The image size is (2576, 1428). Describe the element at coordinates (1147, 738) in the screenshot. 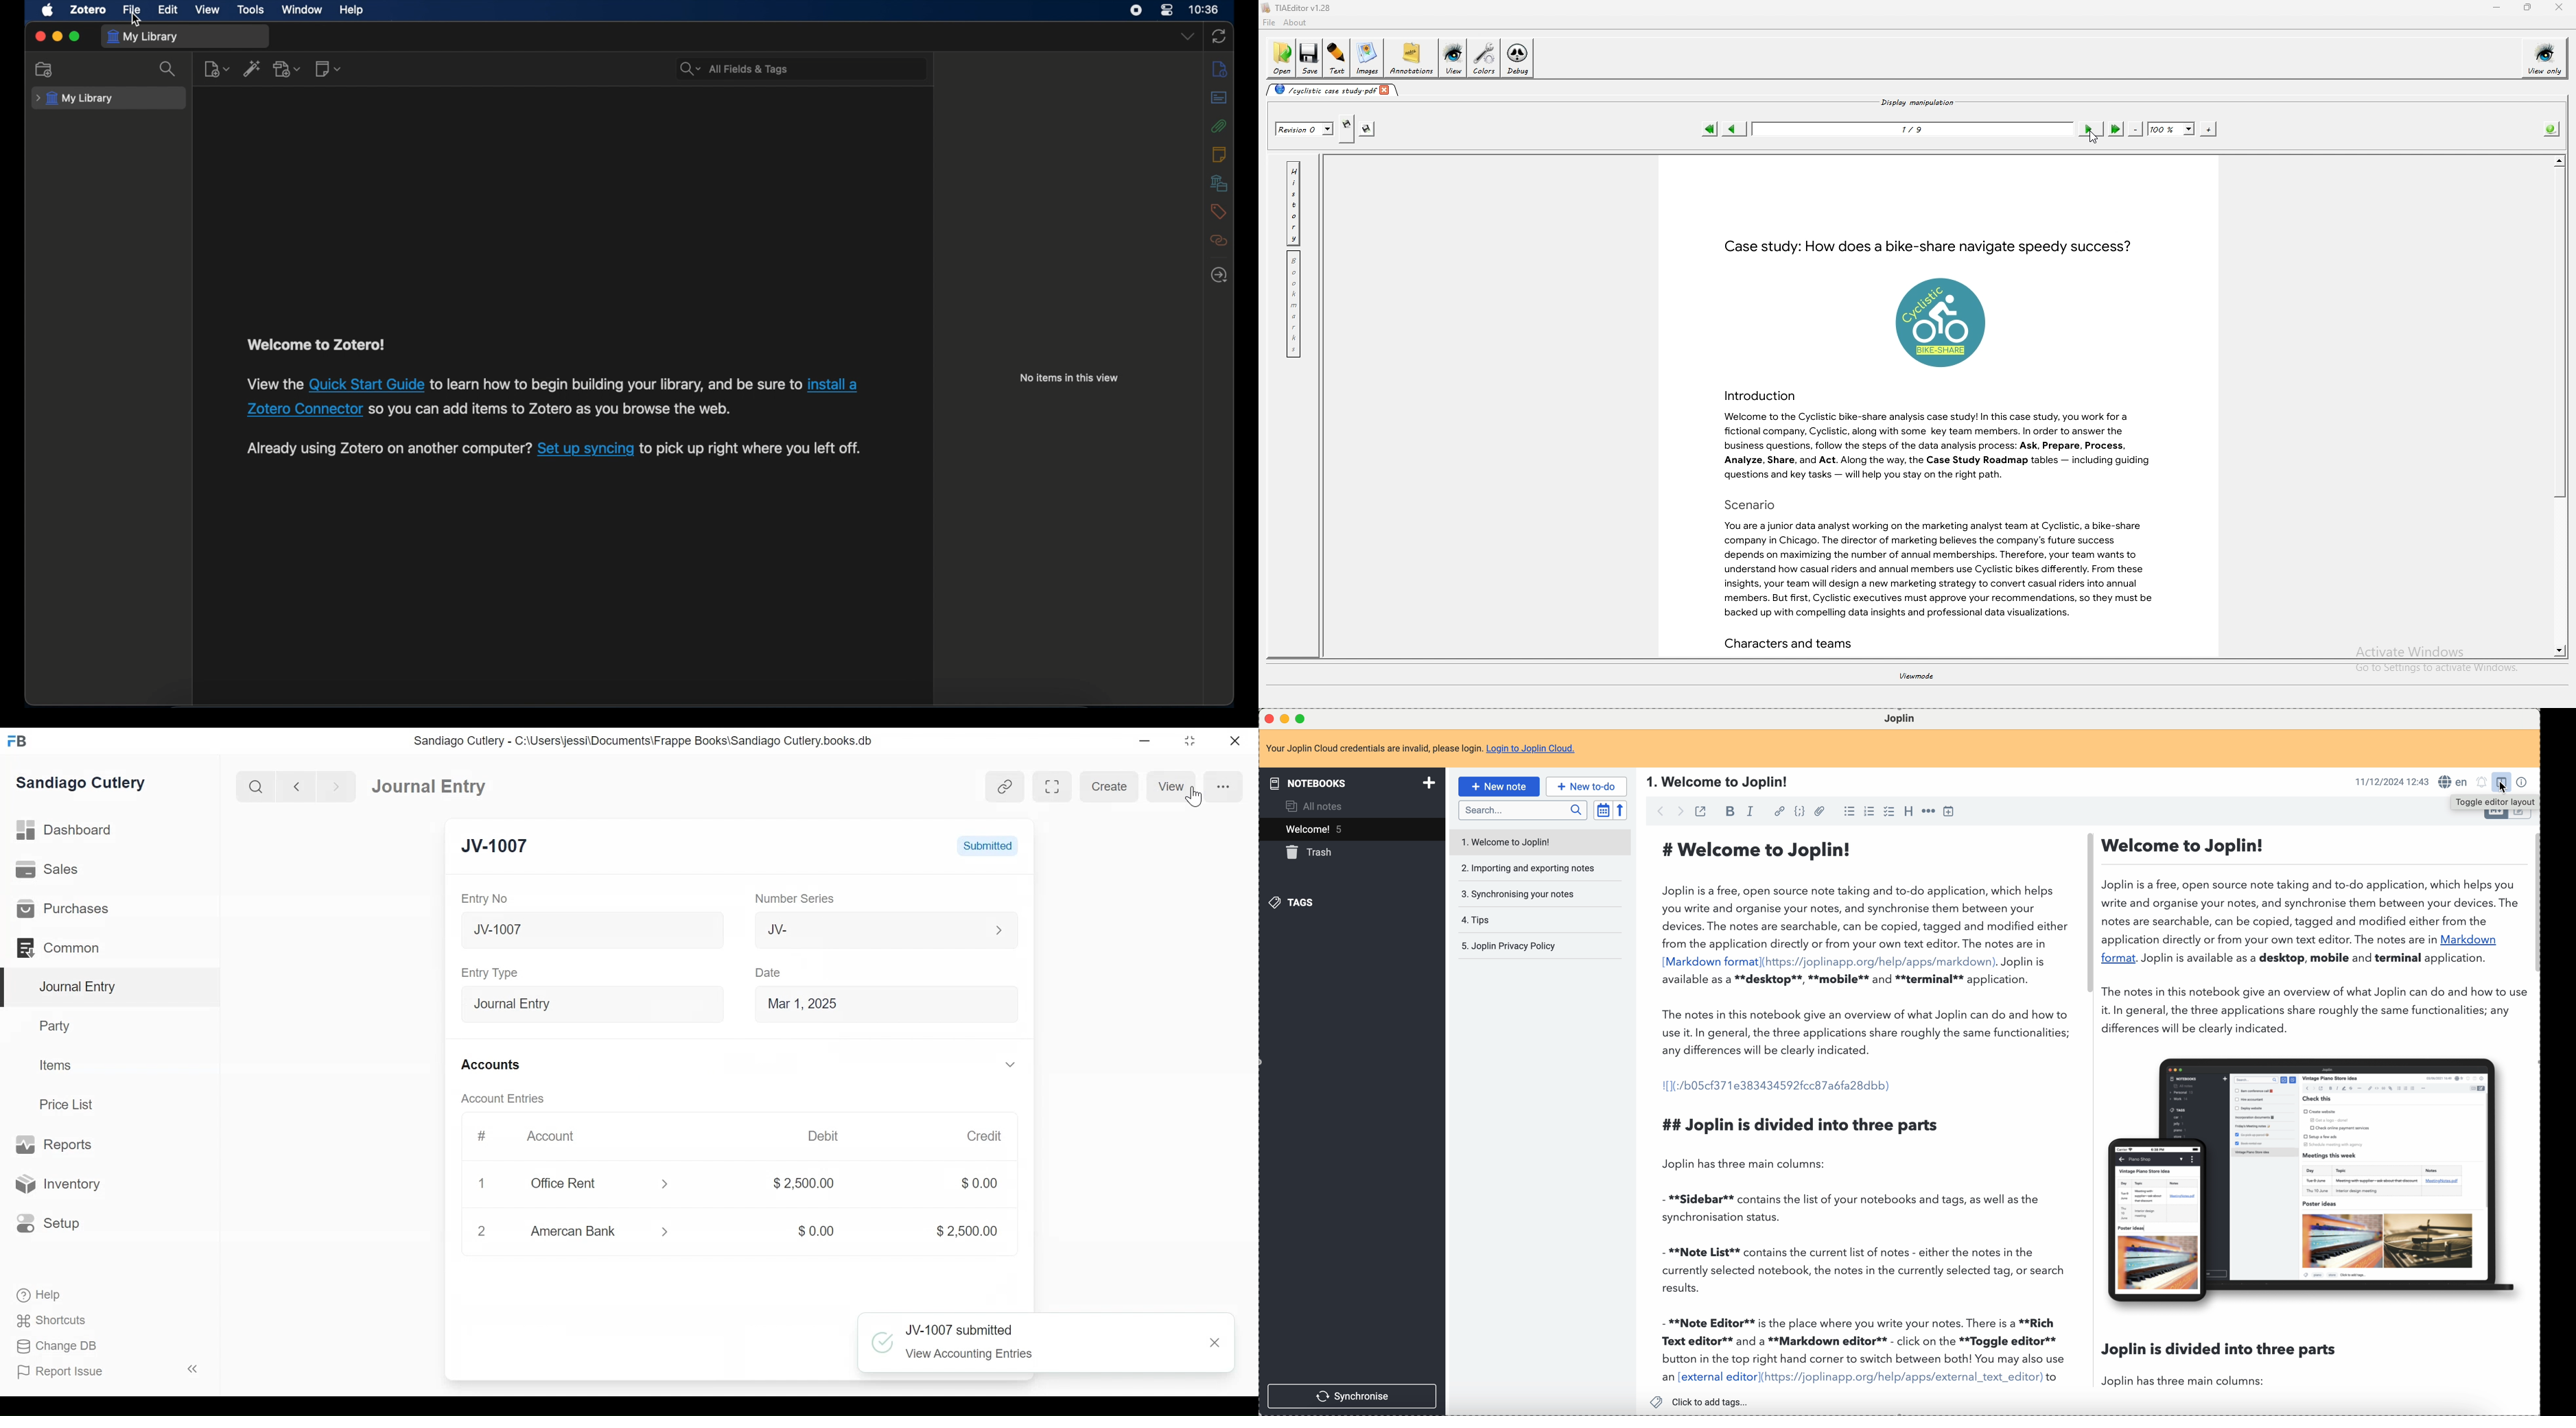

I see `minimize` at that location.